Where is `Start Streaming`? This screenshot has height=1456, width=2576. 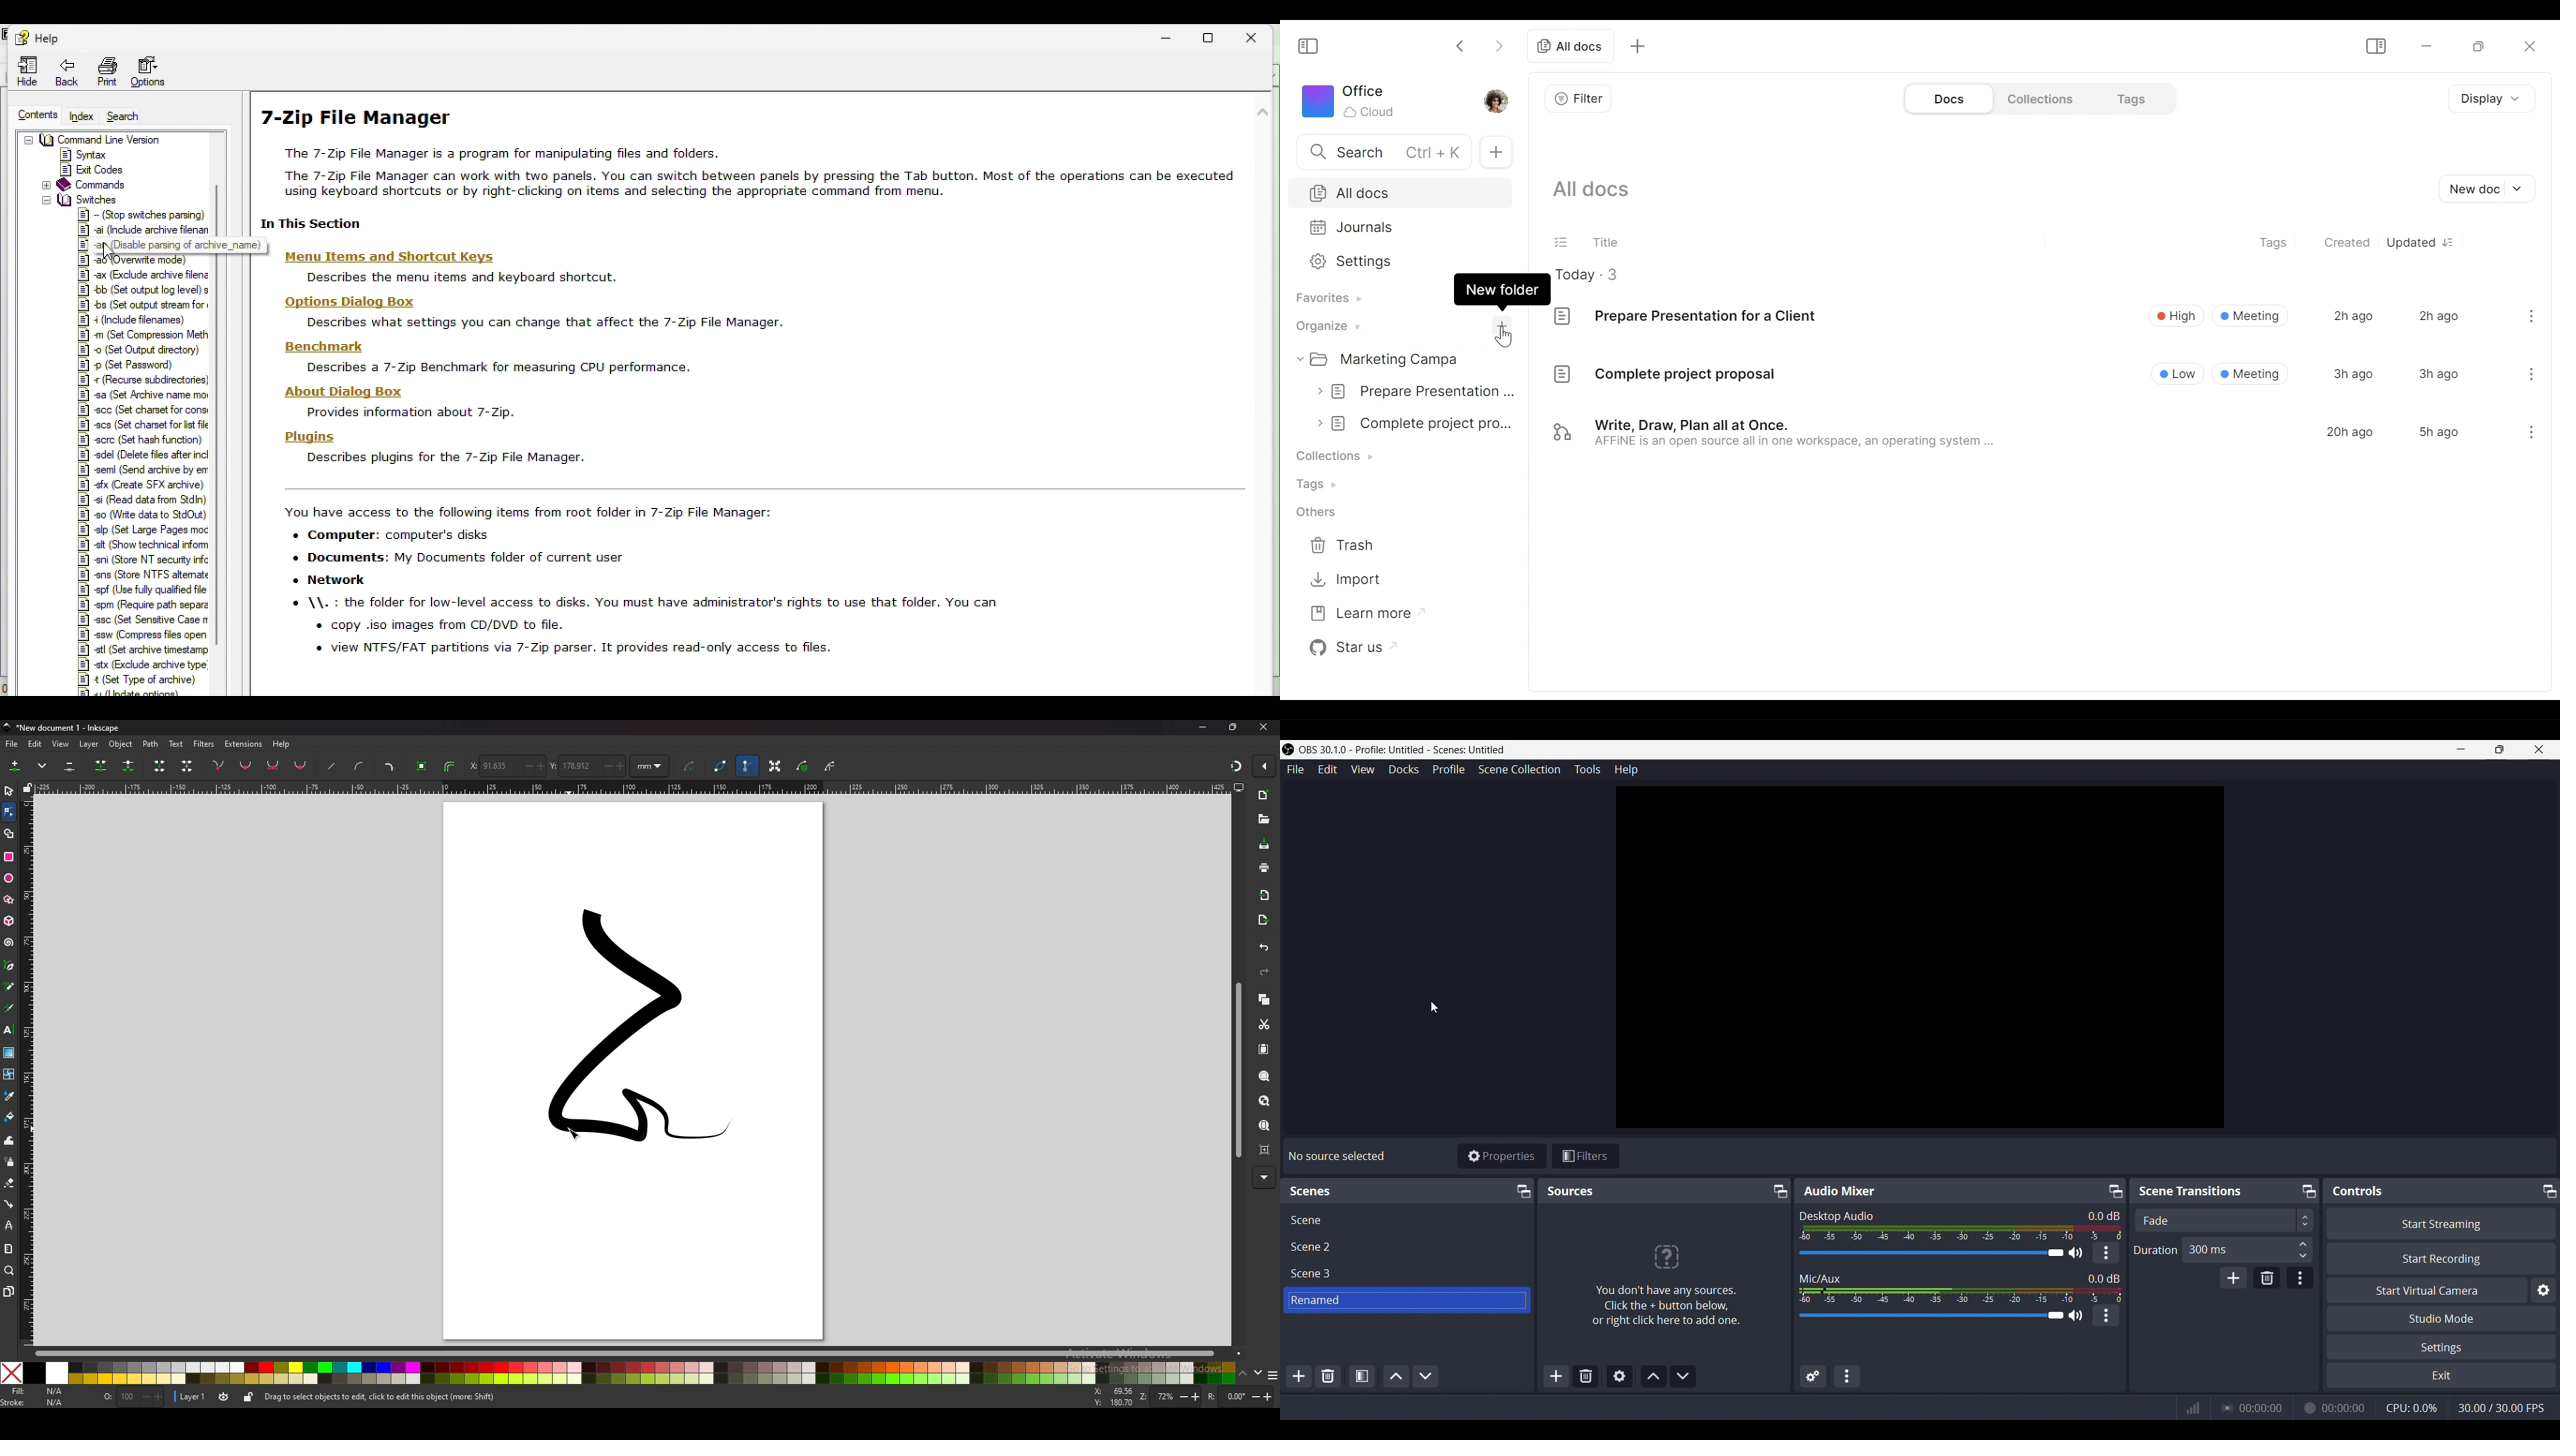 Start Streaming is located at coordinates (2441, 1223).